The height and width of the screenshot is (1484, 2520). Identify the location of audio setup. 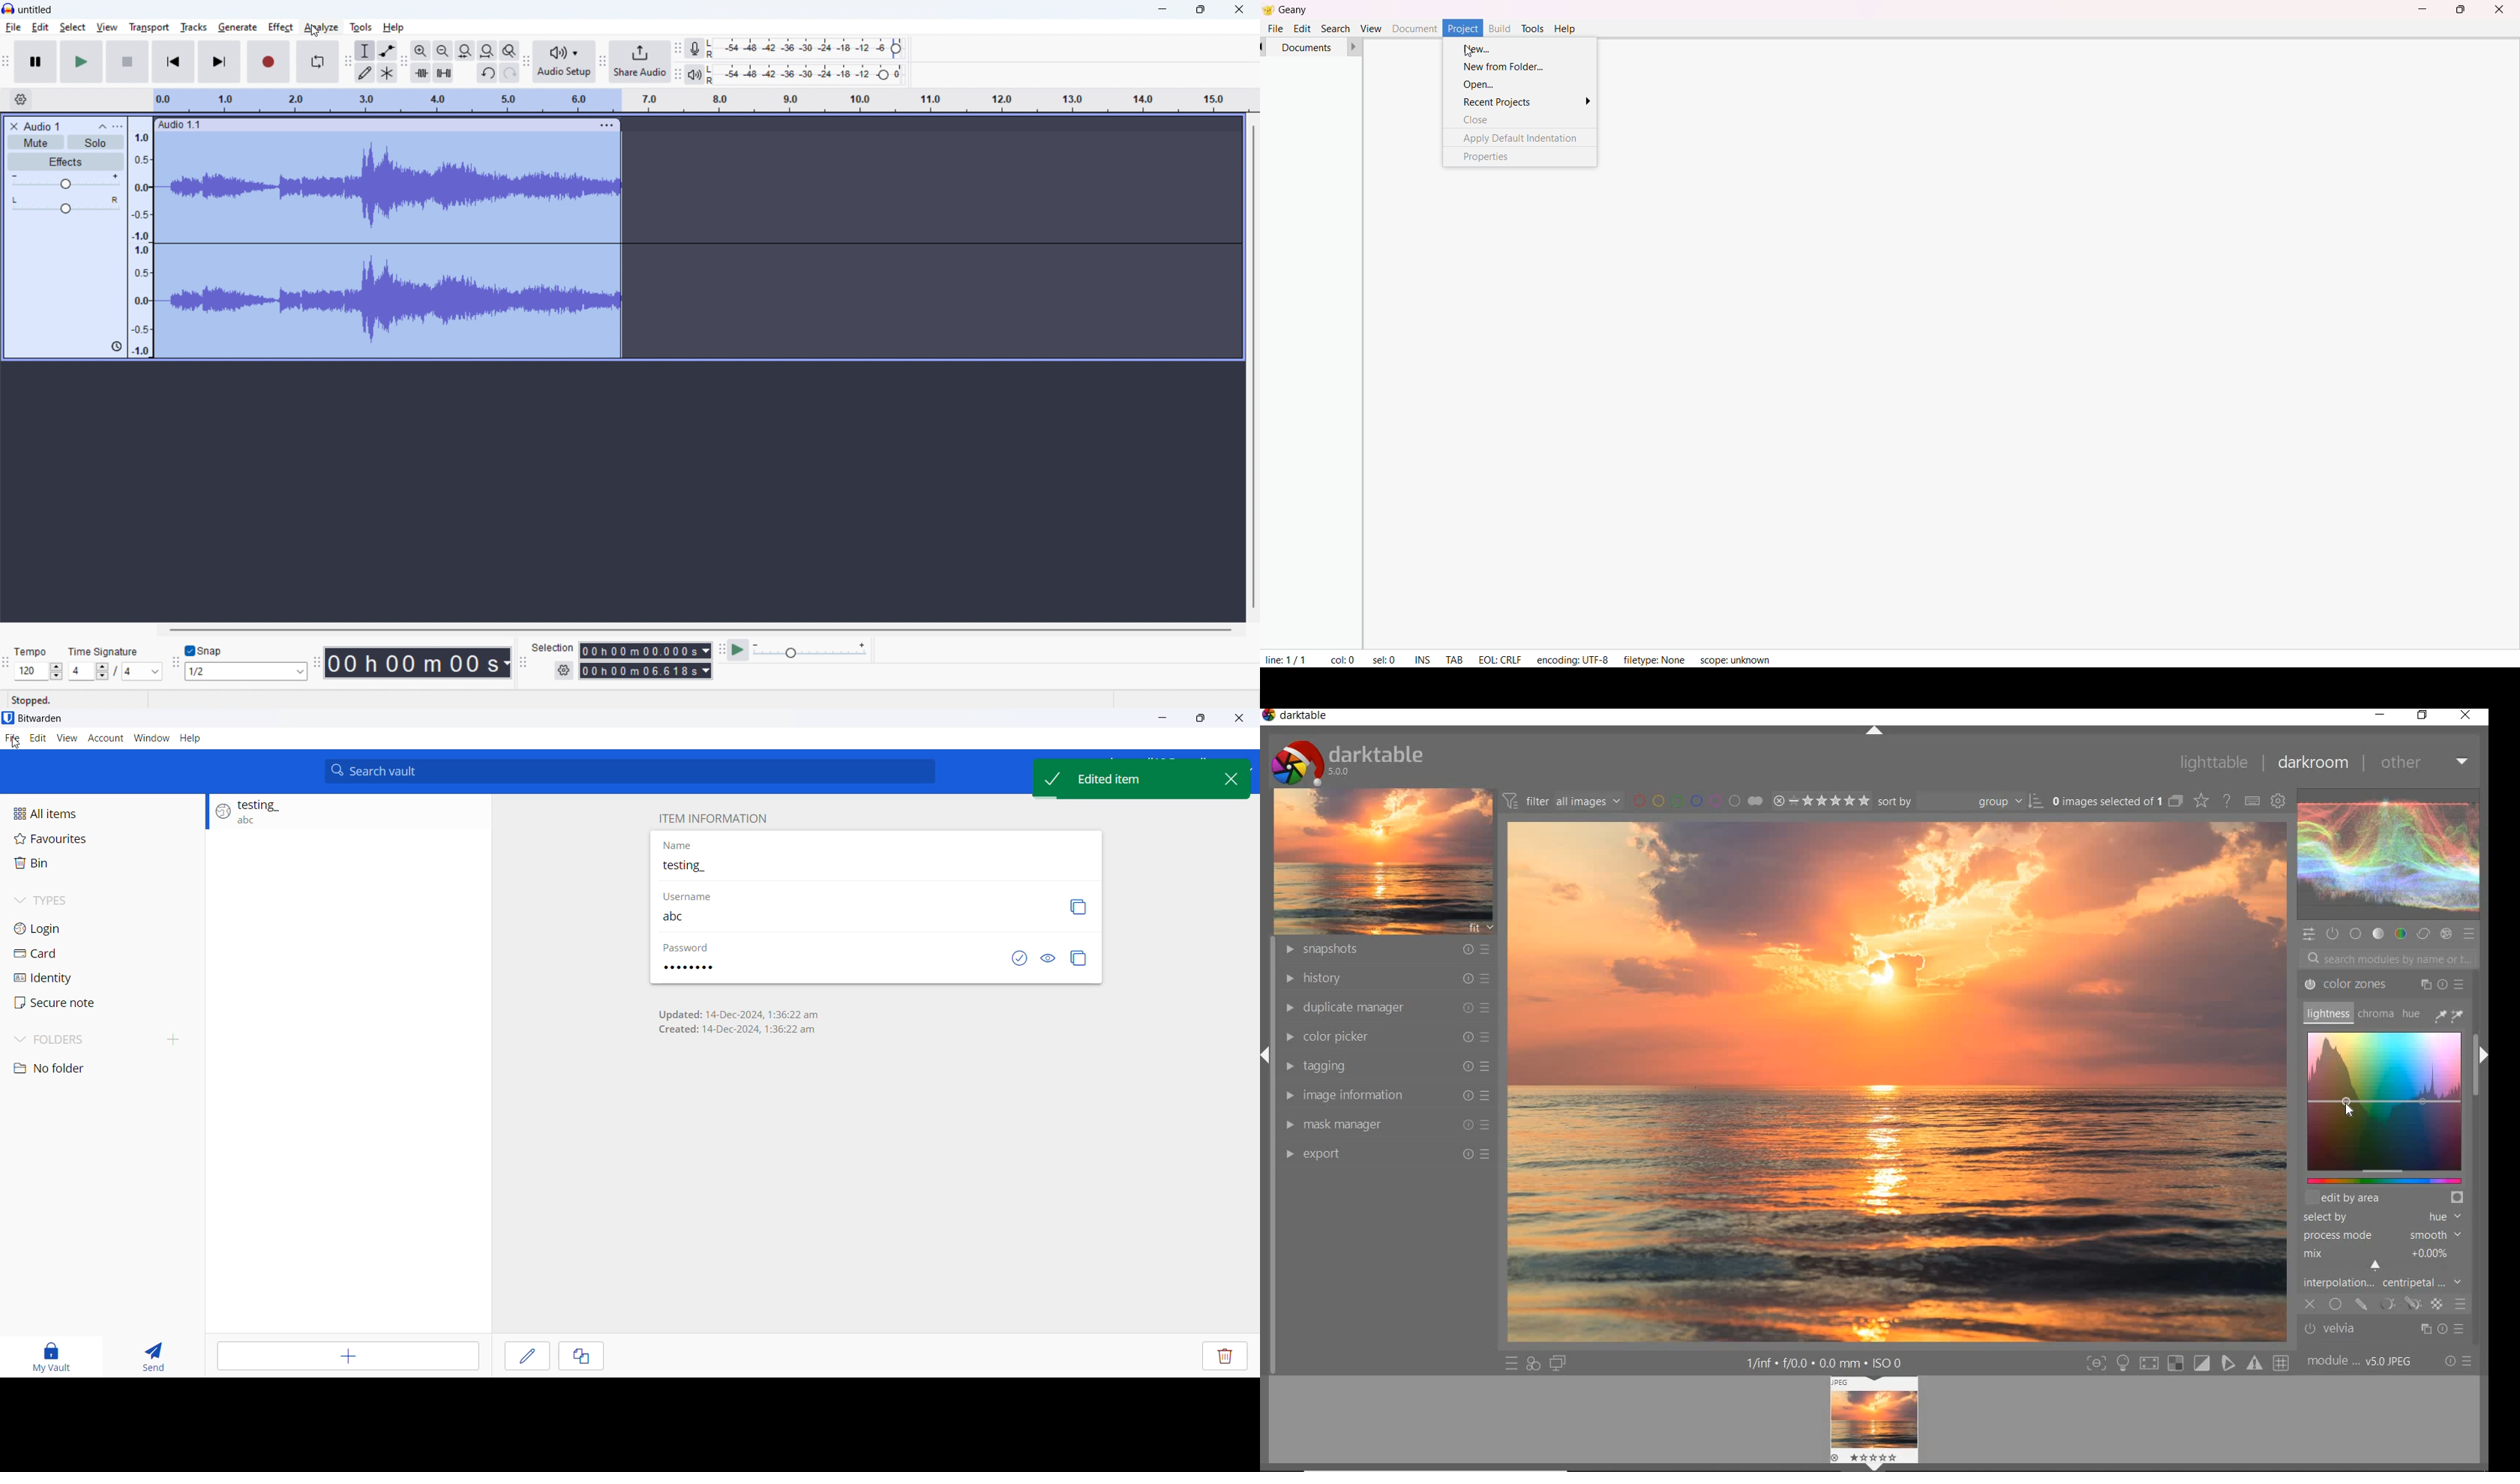
(526, 62).